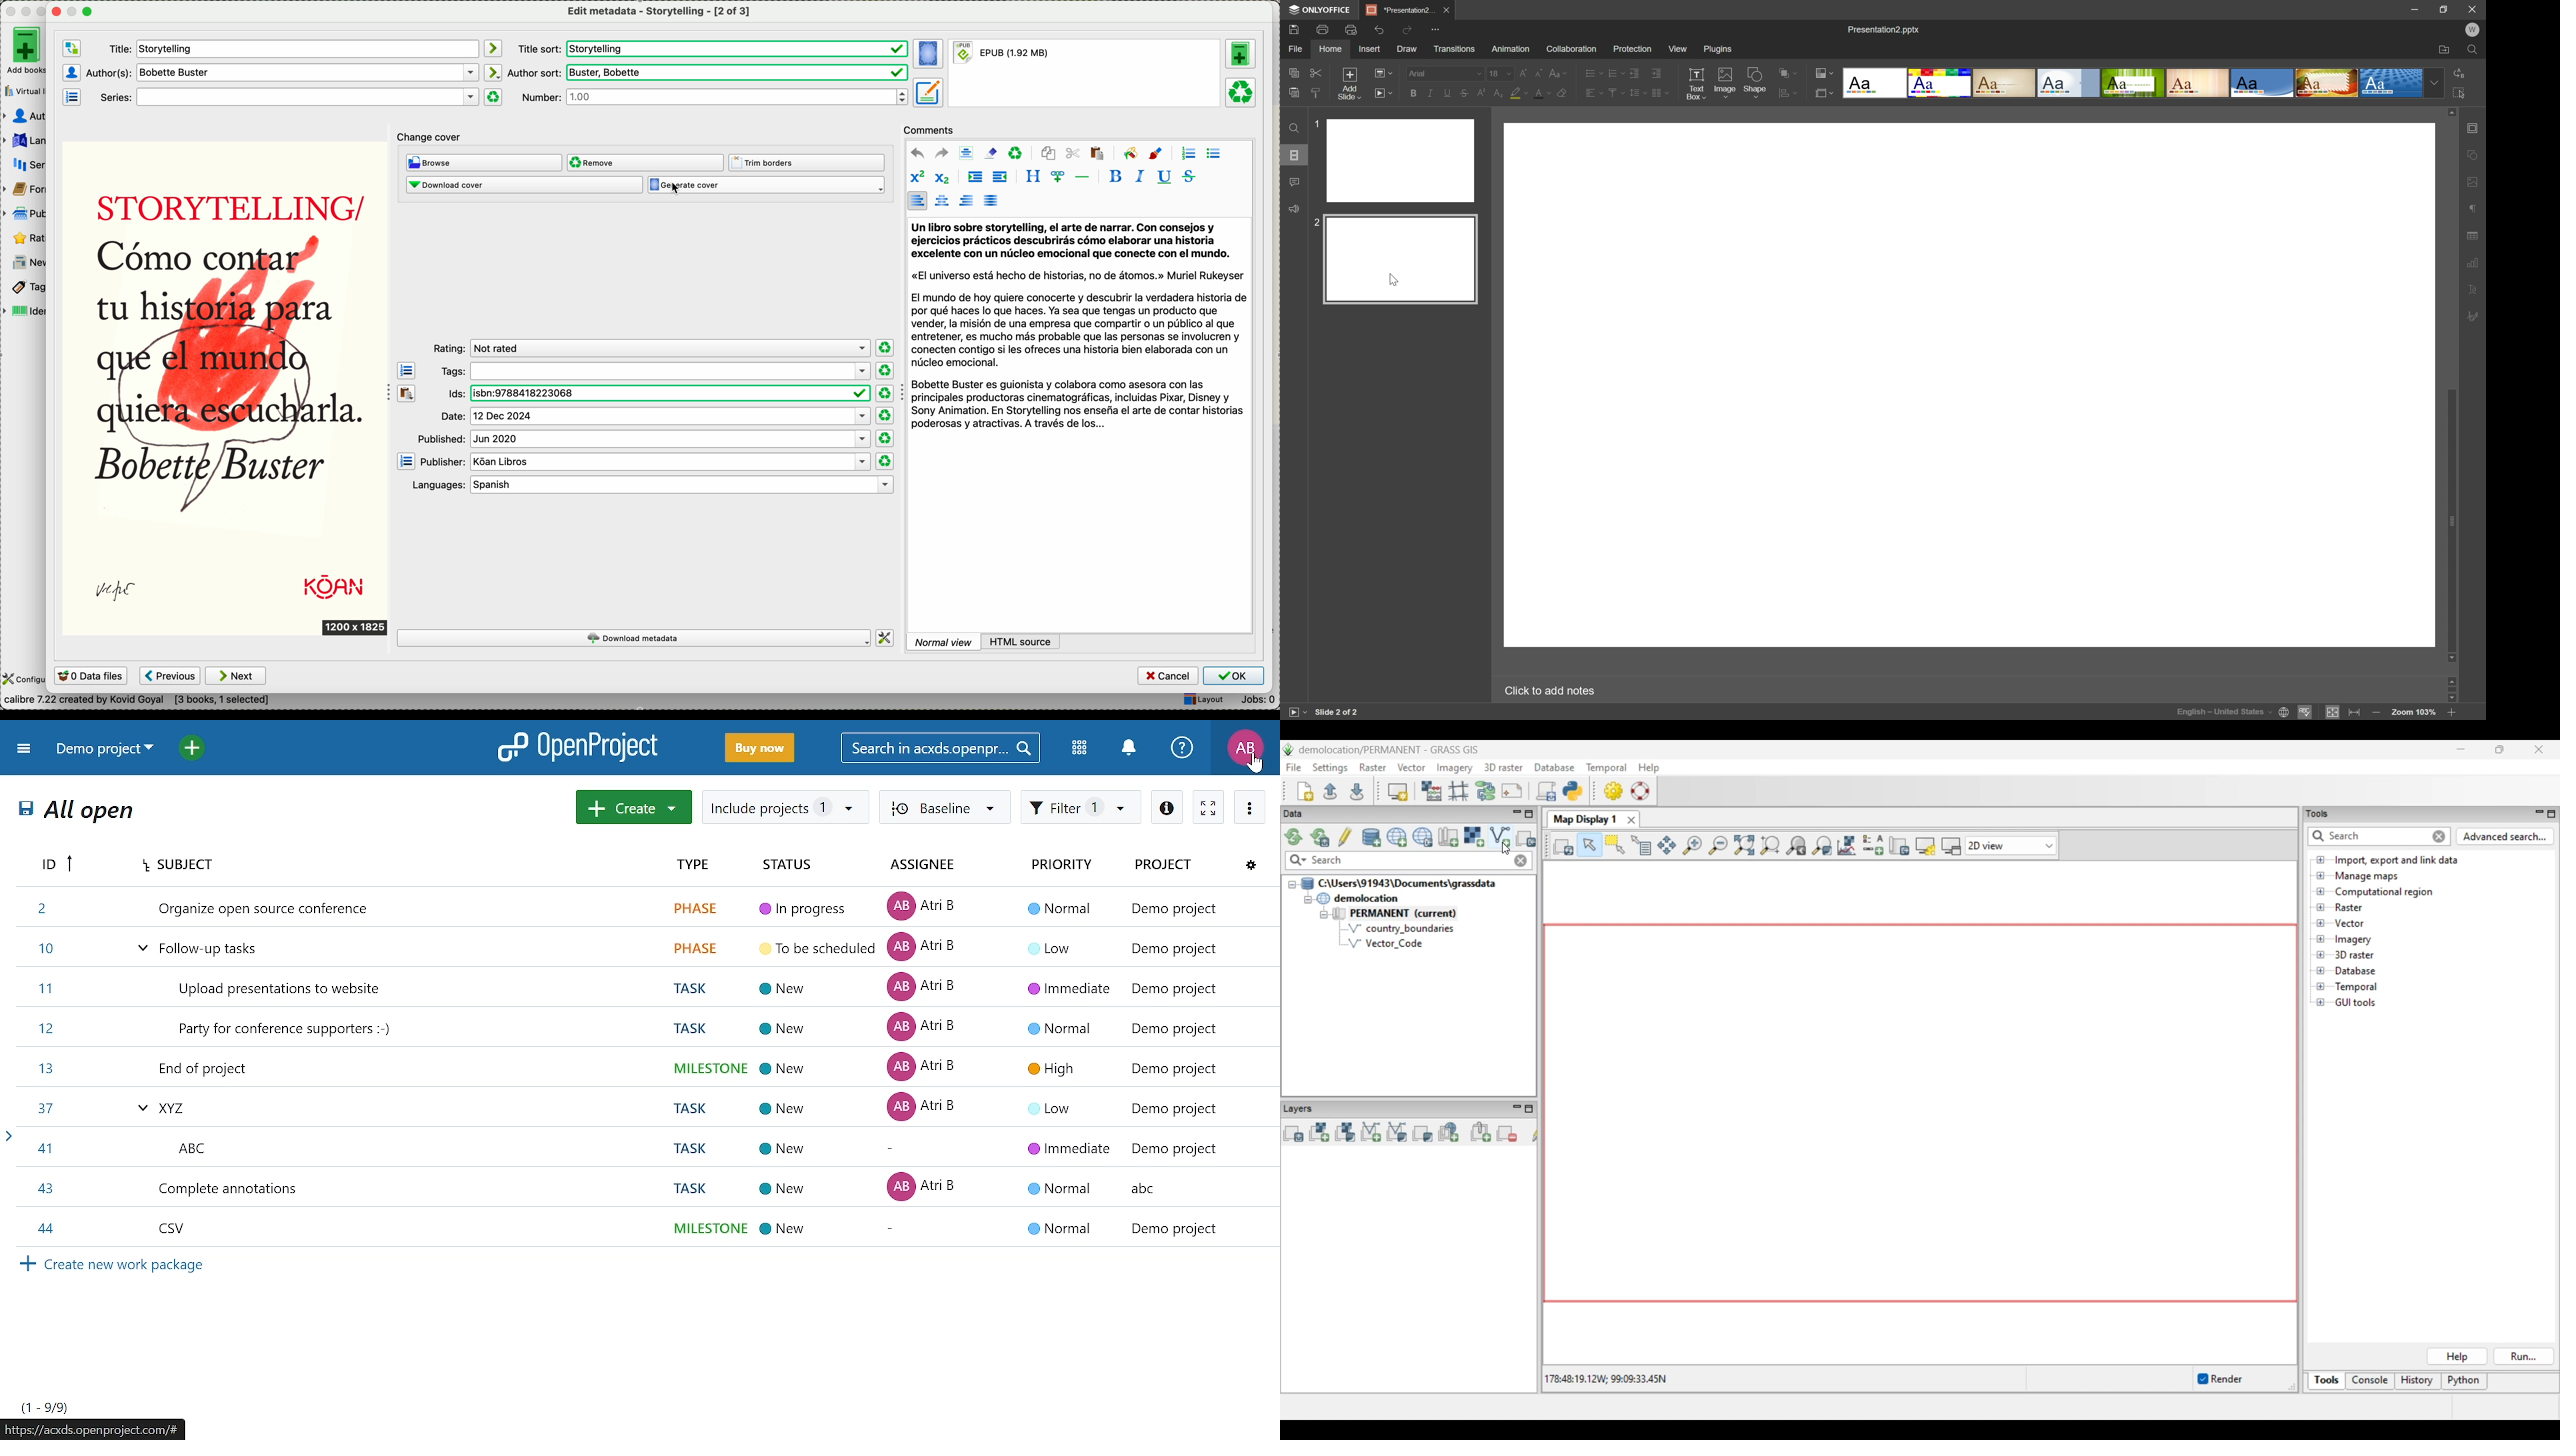 This screenshot has width=2576, height=1456. What do you see at coordinates (1658, 72) in the screenshot?
I see `Increase indent` at bounding box center [1658, 72].